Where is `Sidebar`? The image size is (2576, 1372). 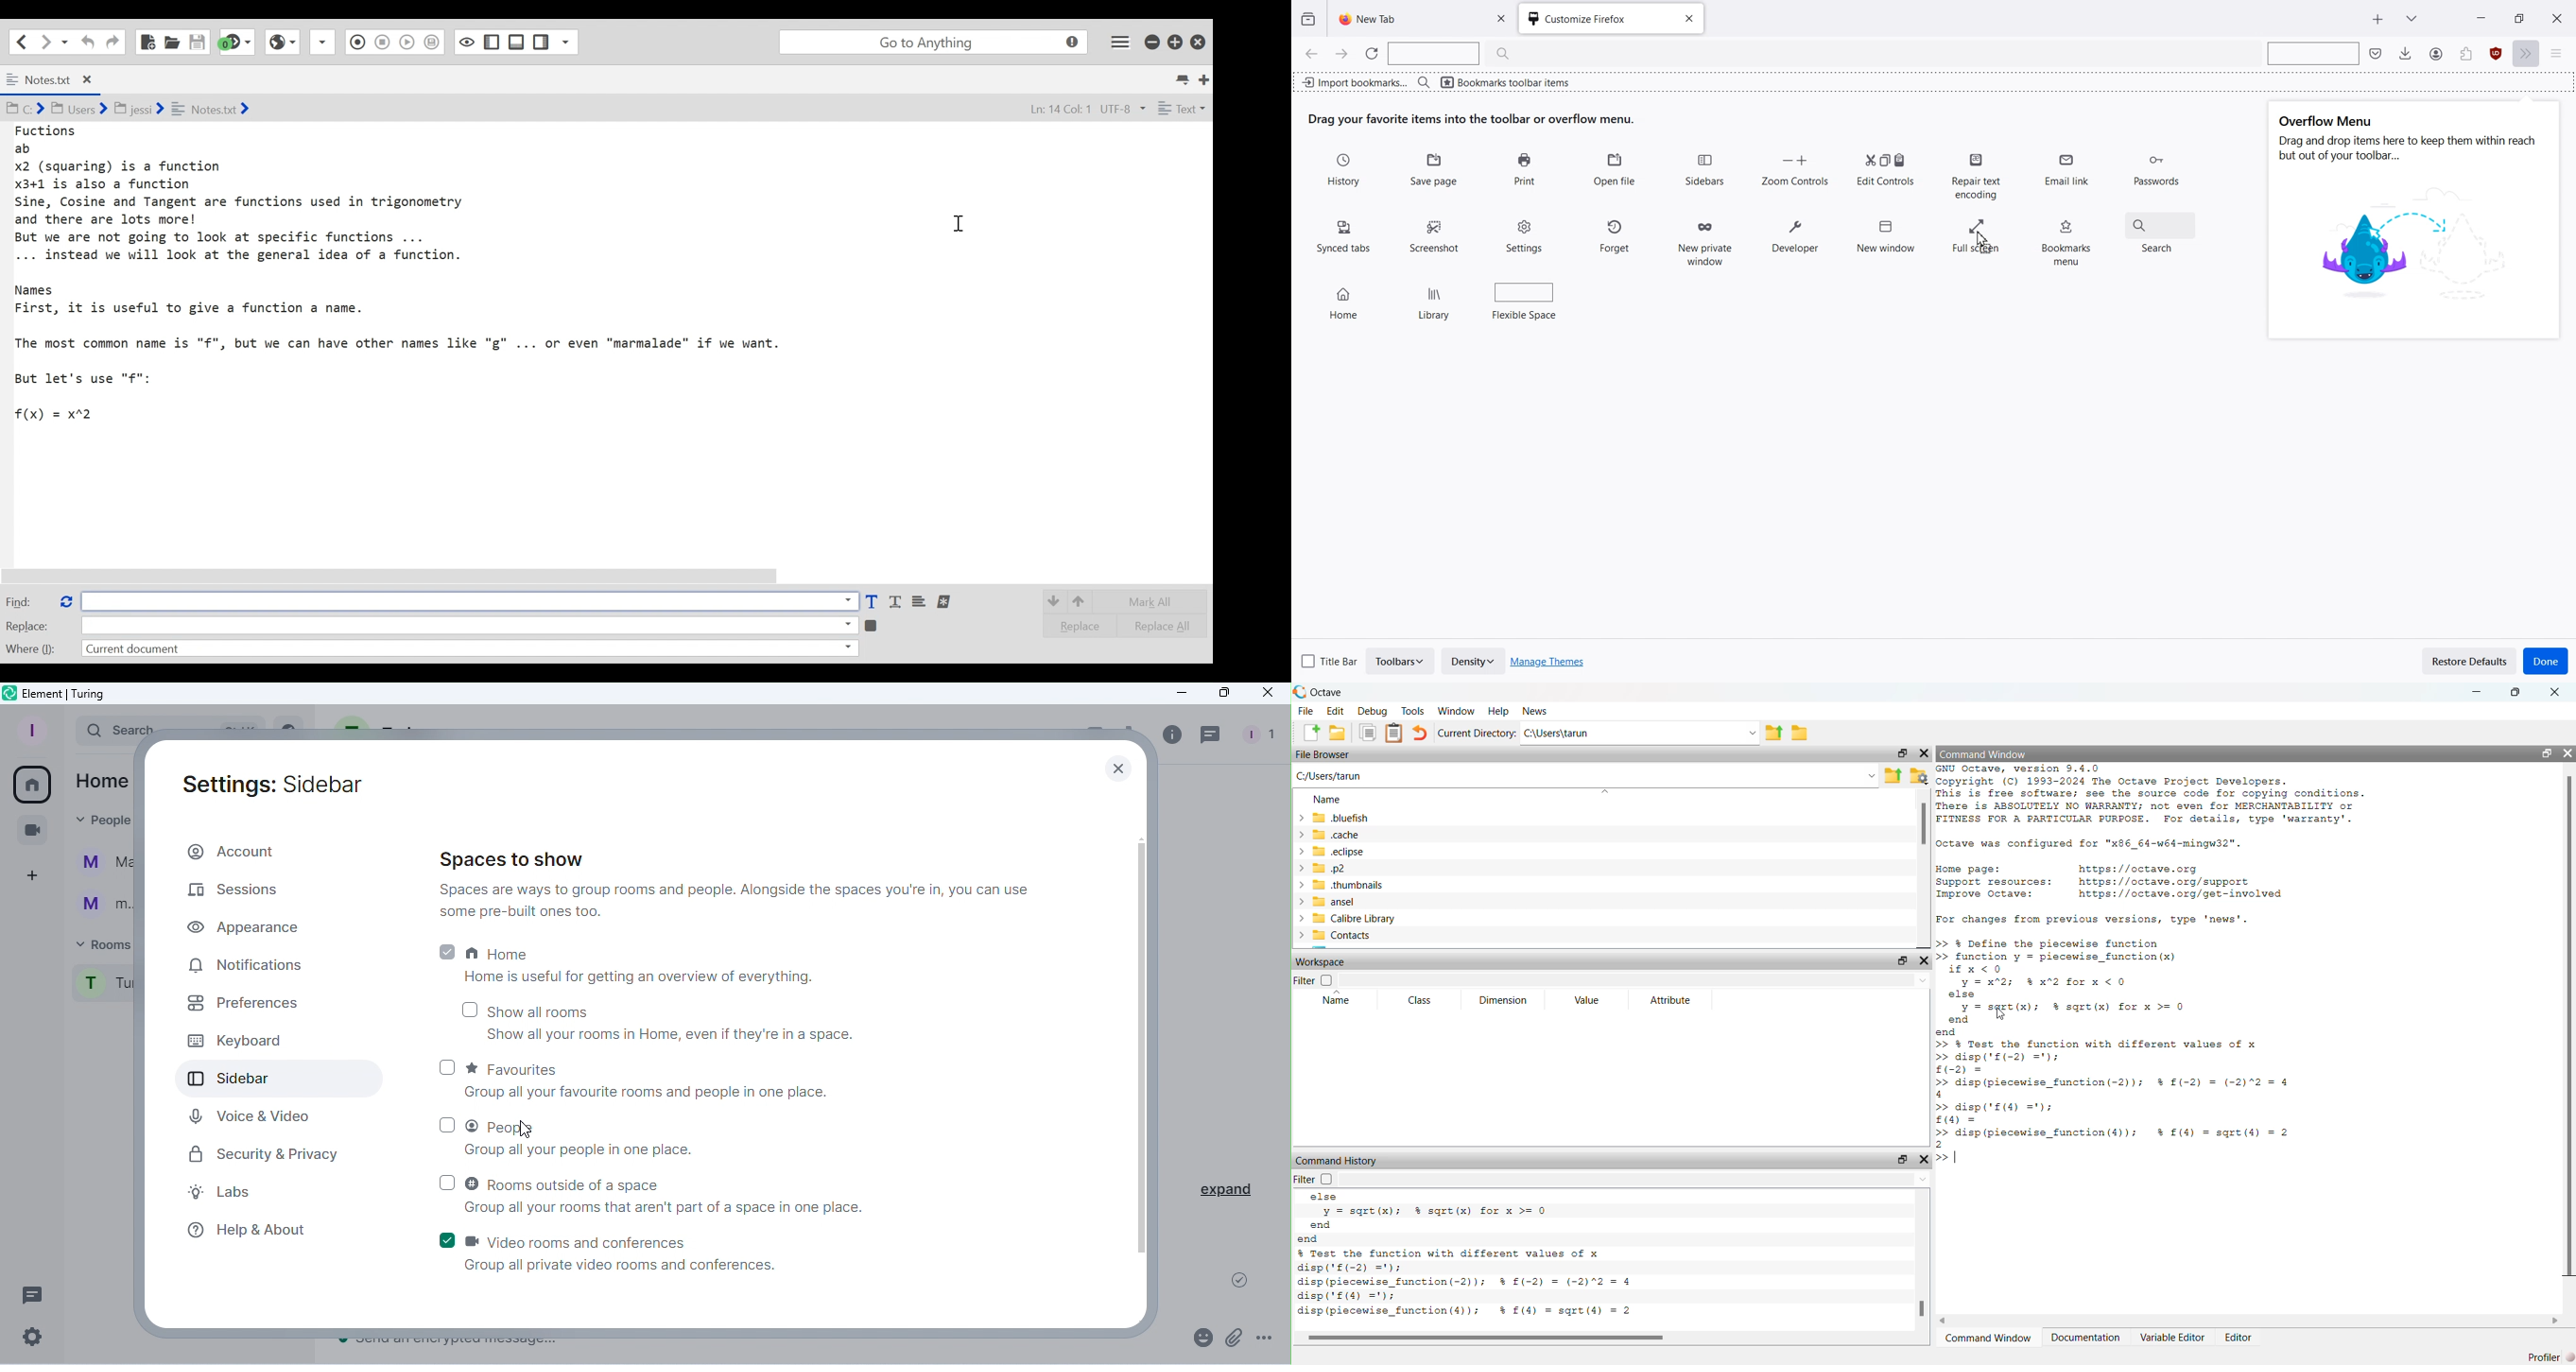 Sidebar is located at coordinates (252, 1077).